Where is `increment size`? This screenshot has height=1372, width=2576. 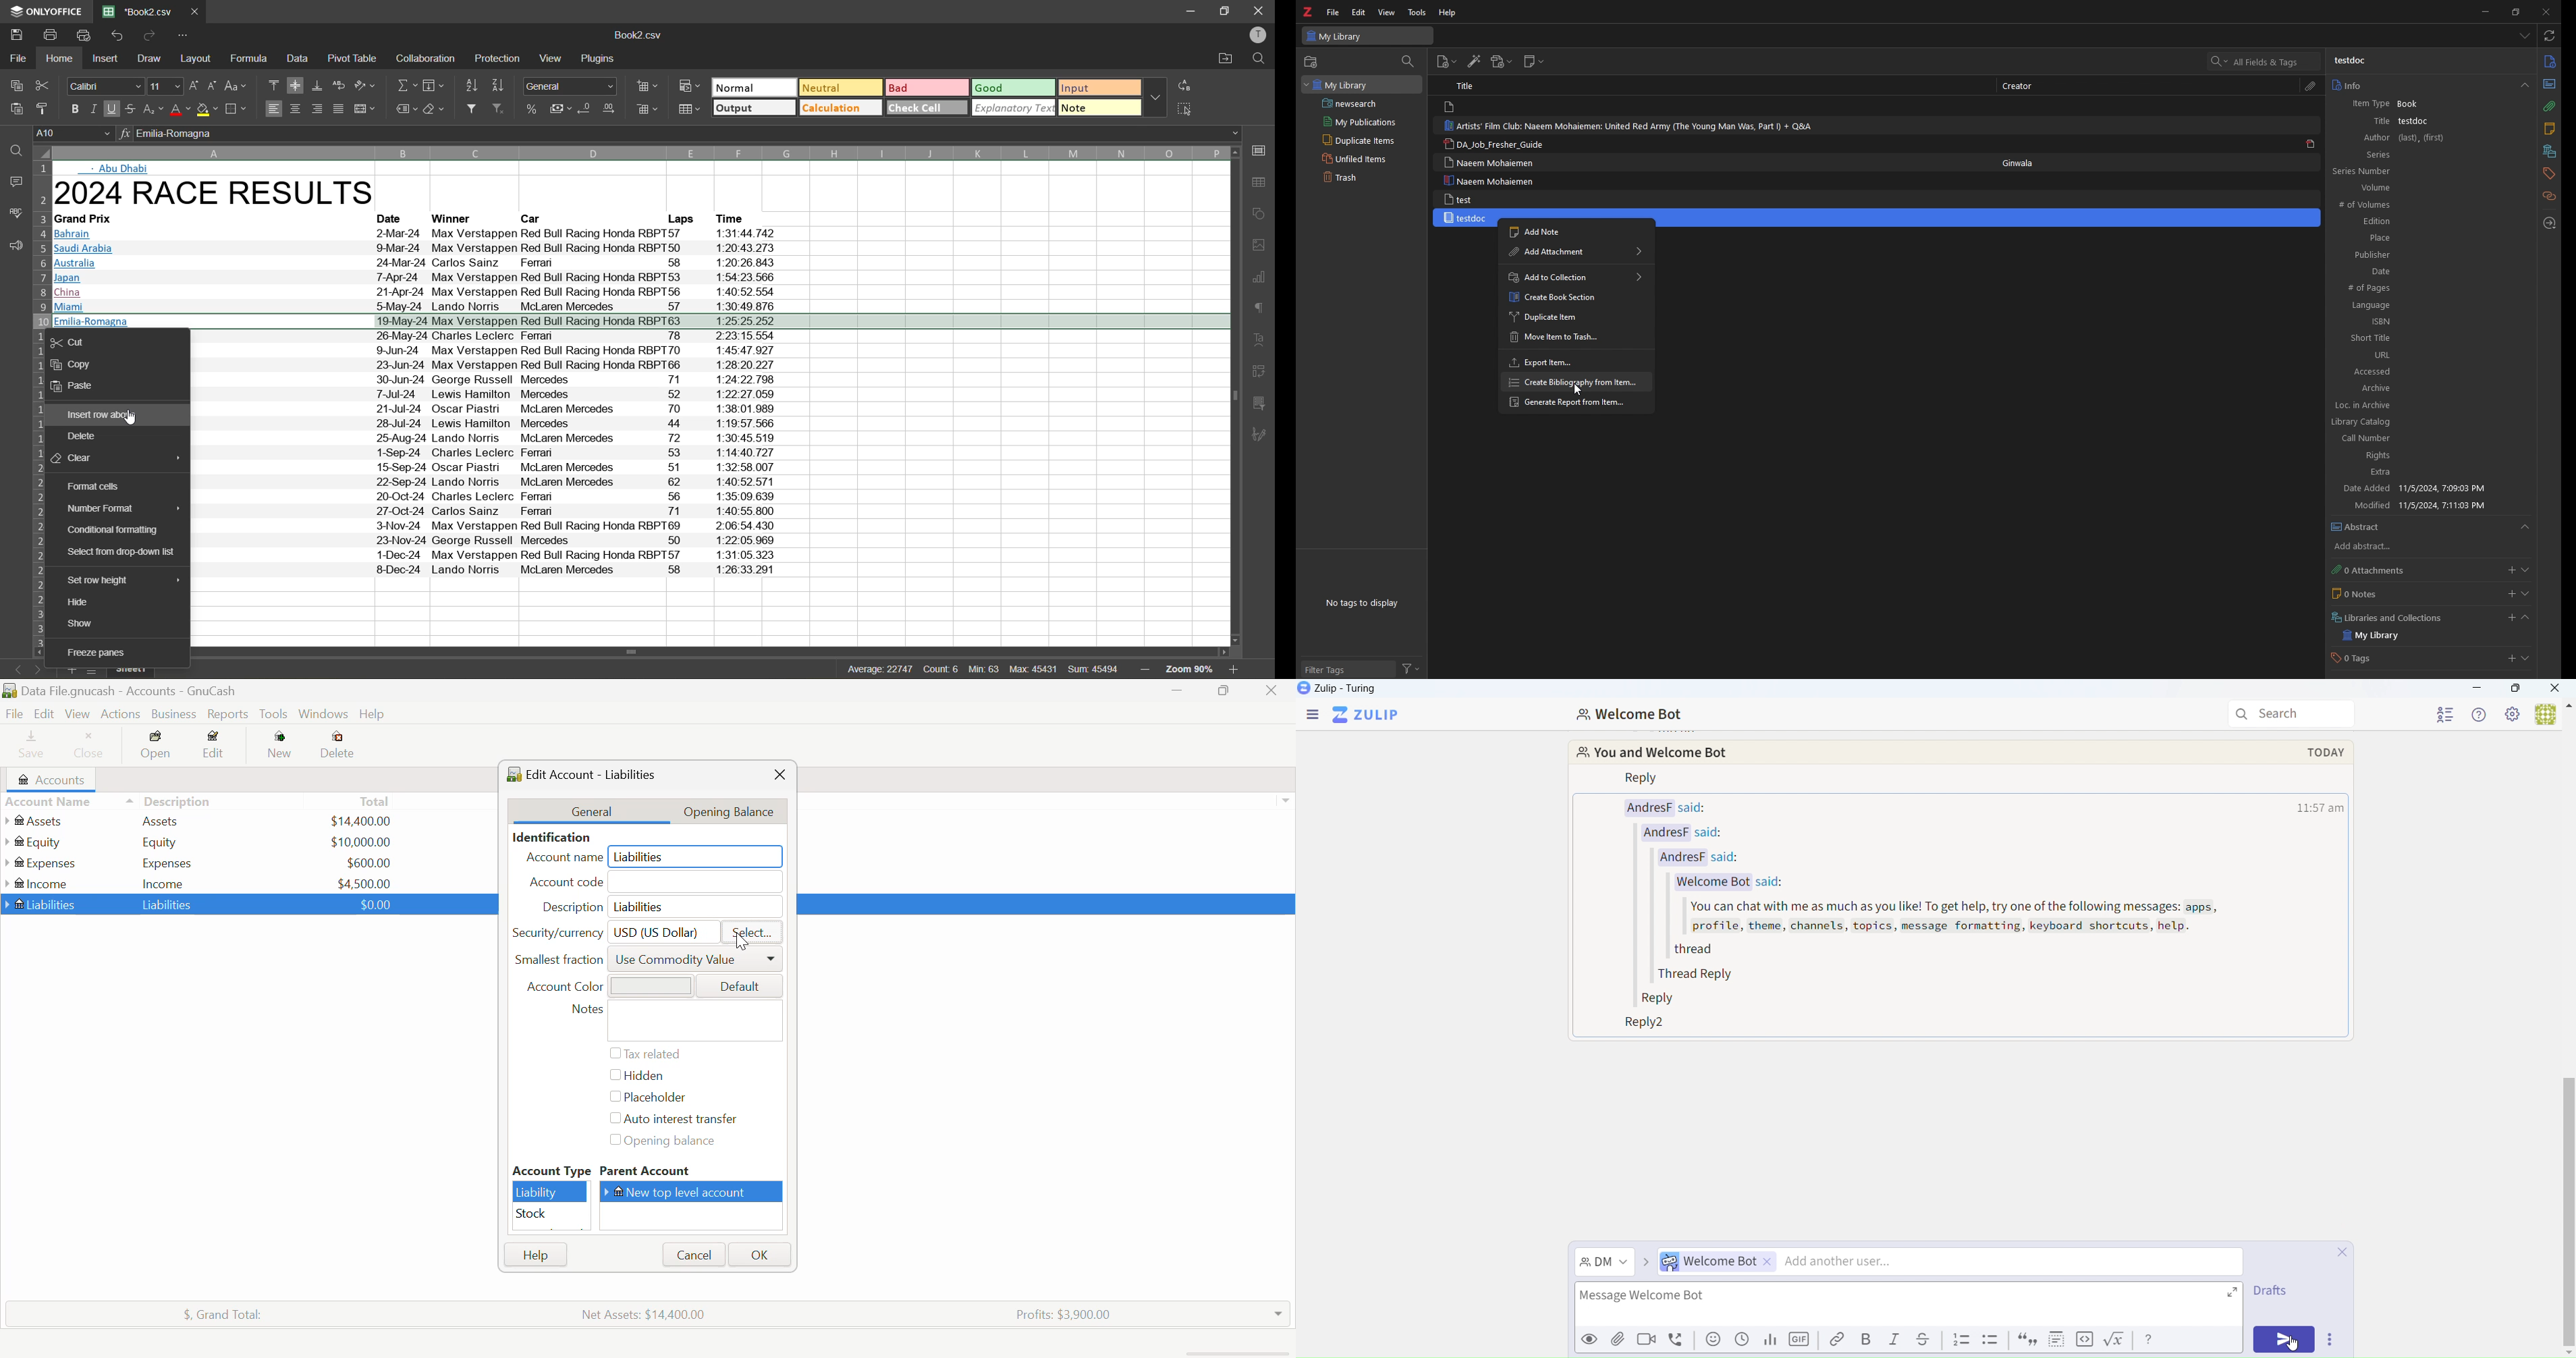
increment size is located at coordinates (194, 86).